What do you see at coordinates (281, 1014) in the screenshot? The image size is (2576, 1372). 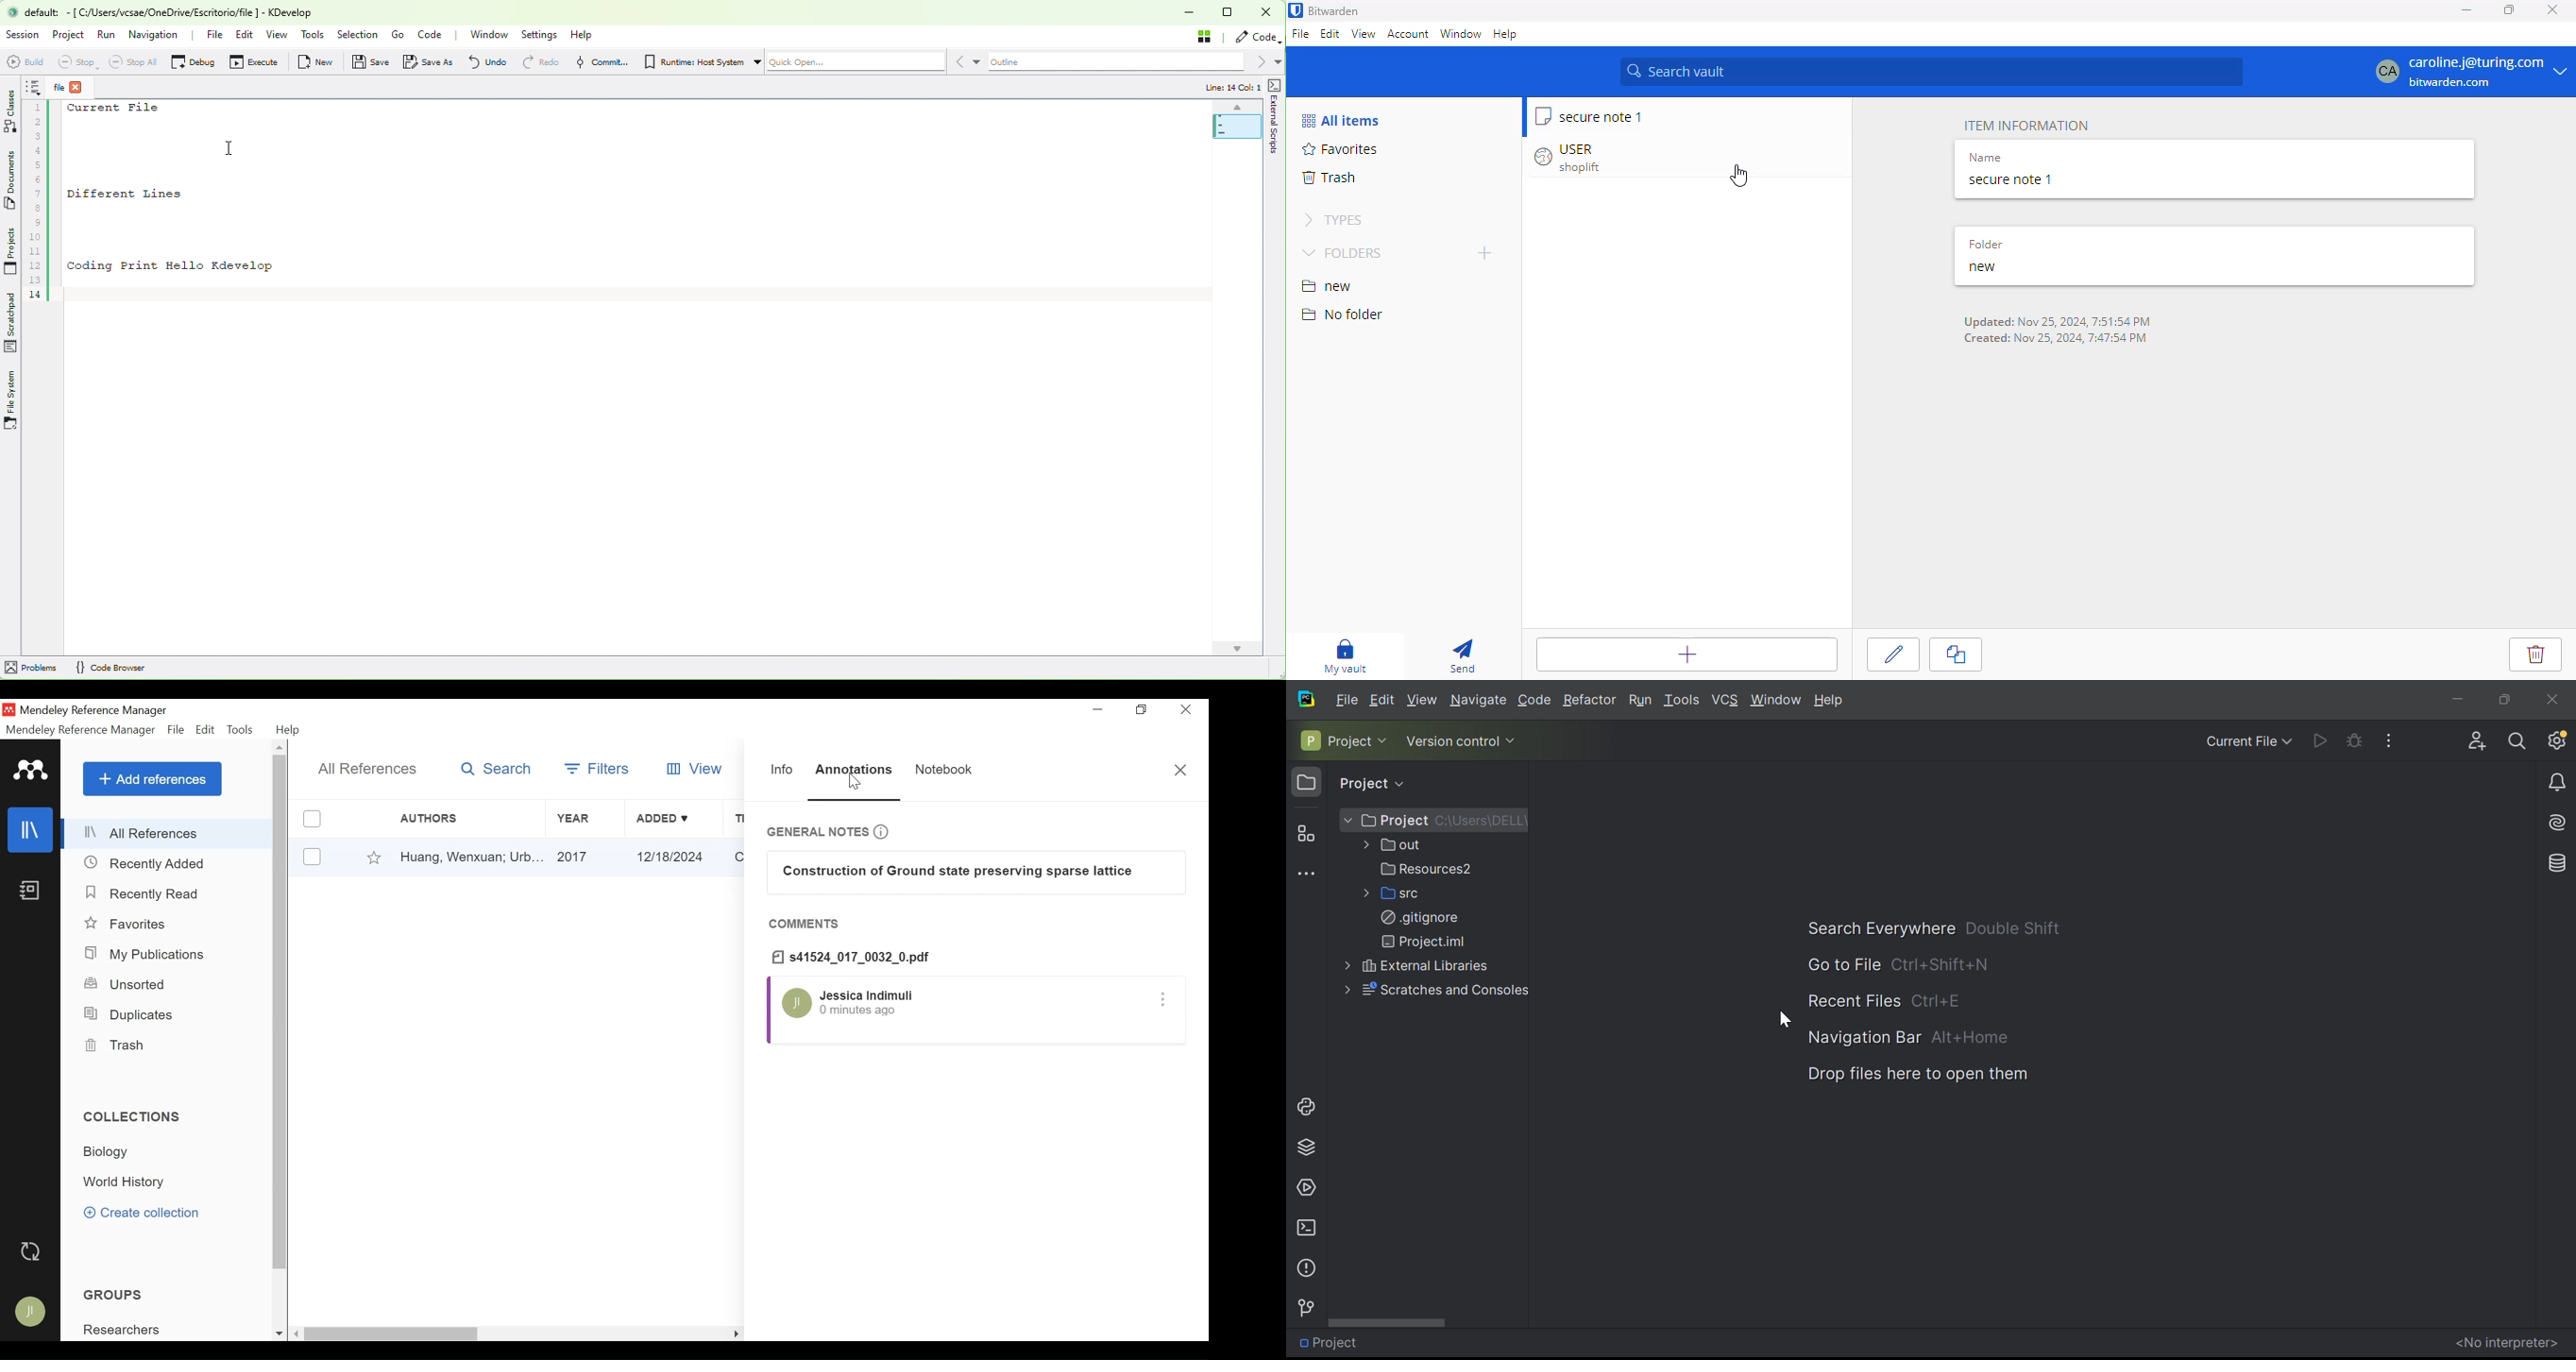 I see `Vertical Scroll bar` at bounding box center [281, 1014].